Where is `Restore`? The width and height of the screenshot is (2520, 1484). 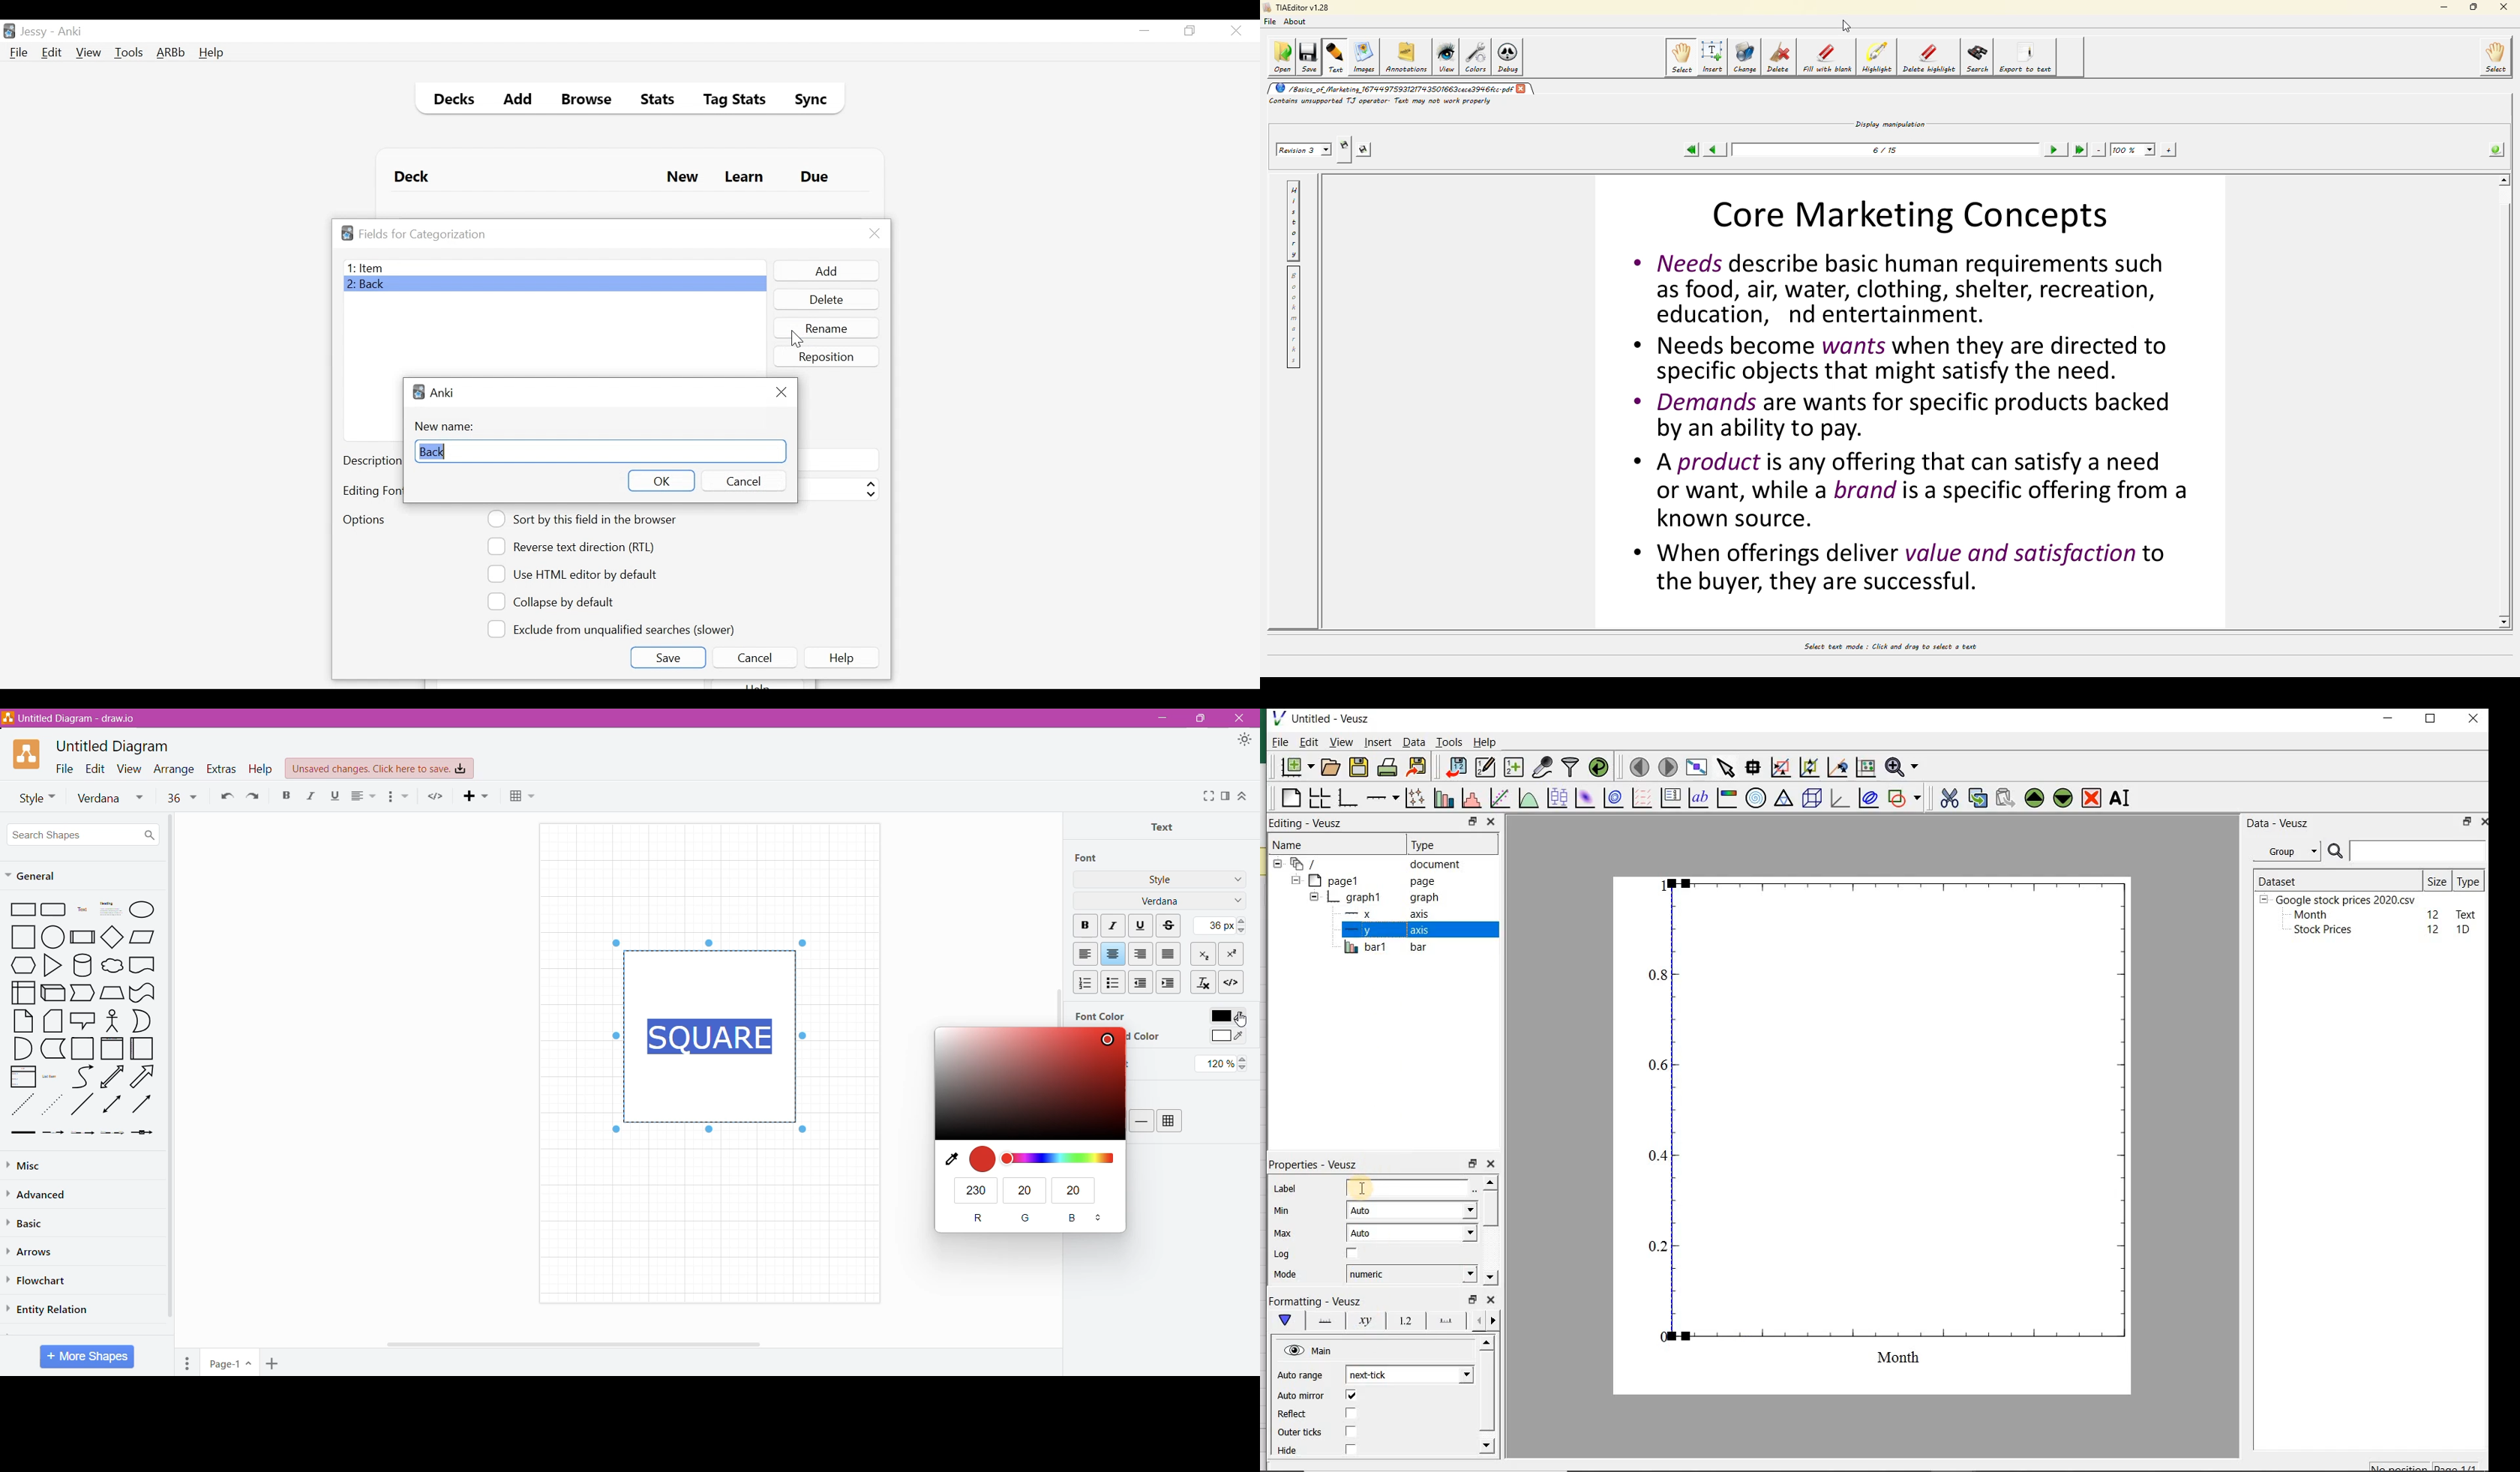 Restore is located at coordinates (1190, 31).